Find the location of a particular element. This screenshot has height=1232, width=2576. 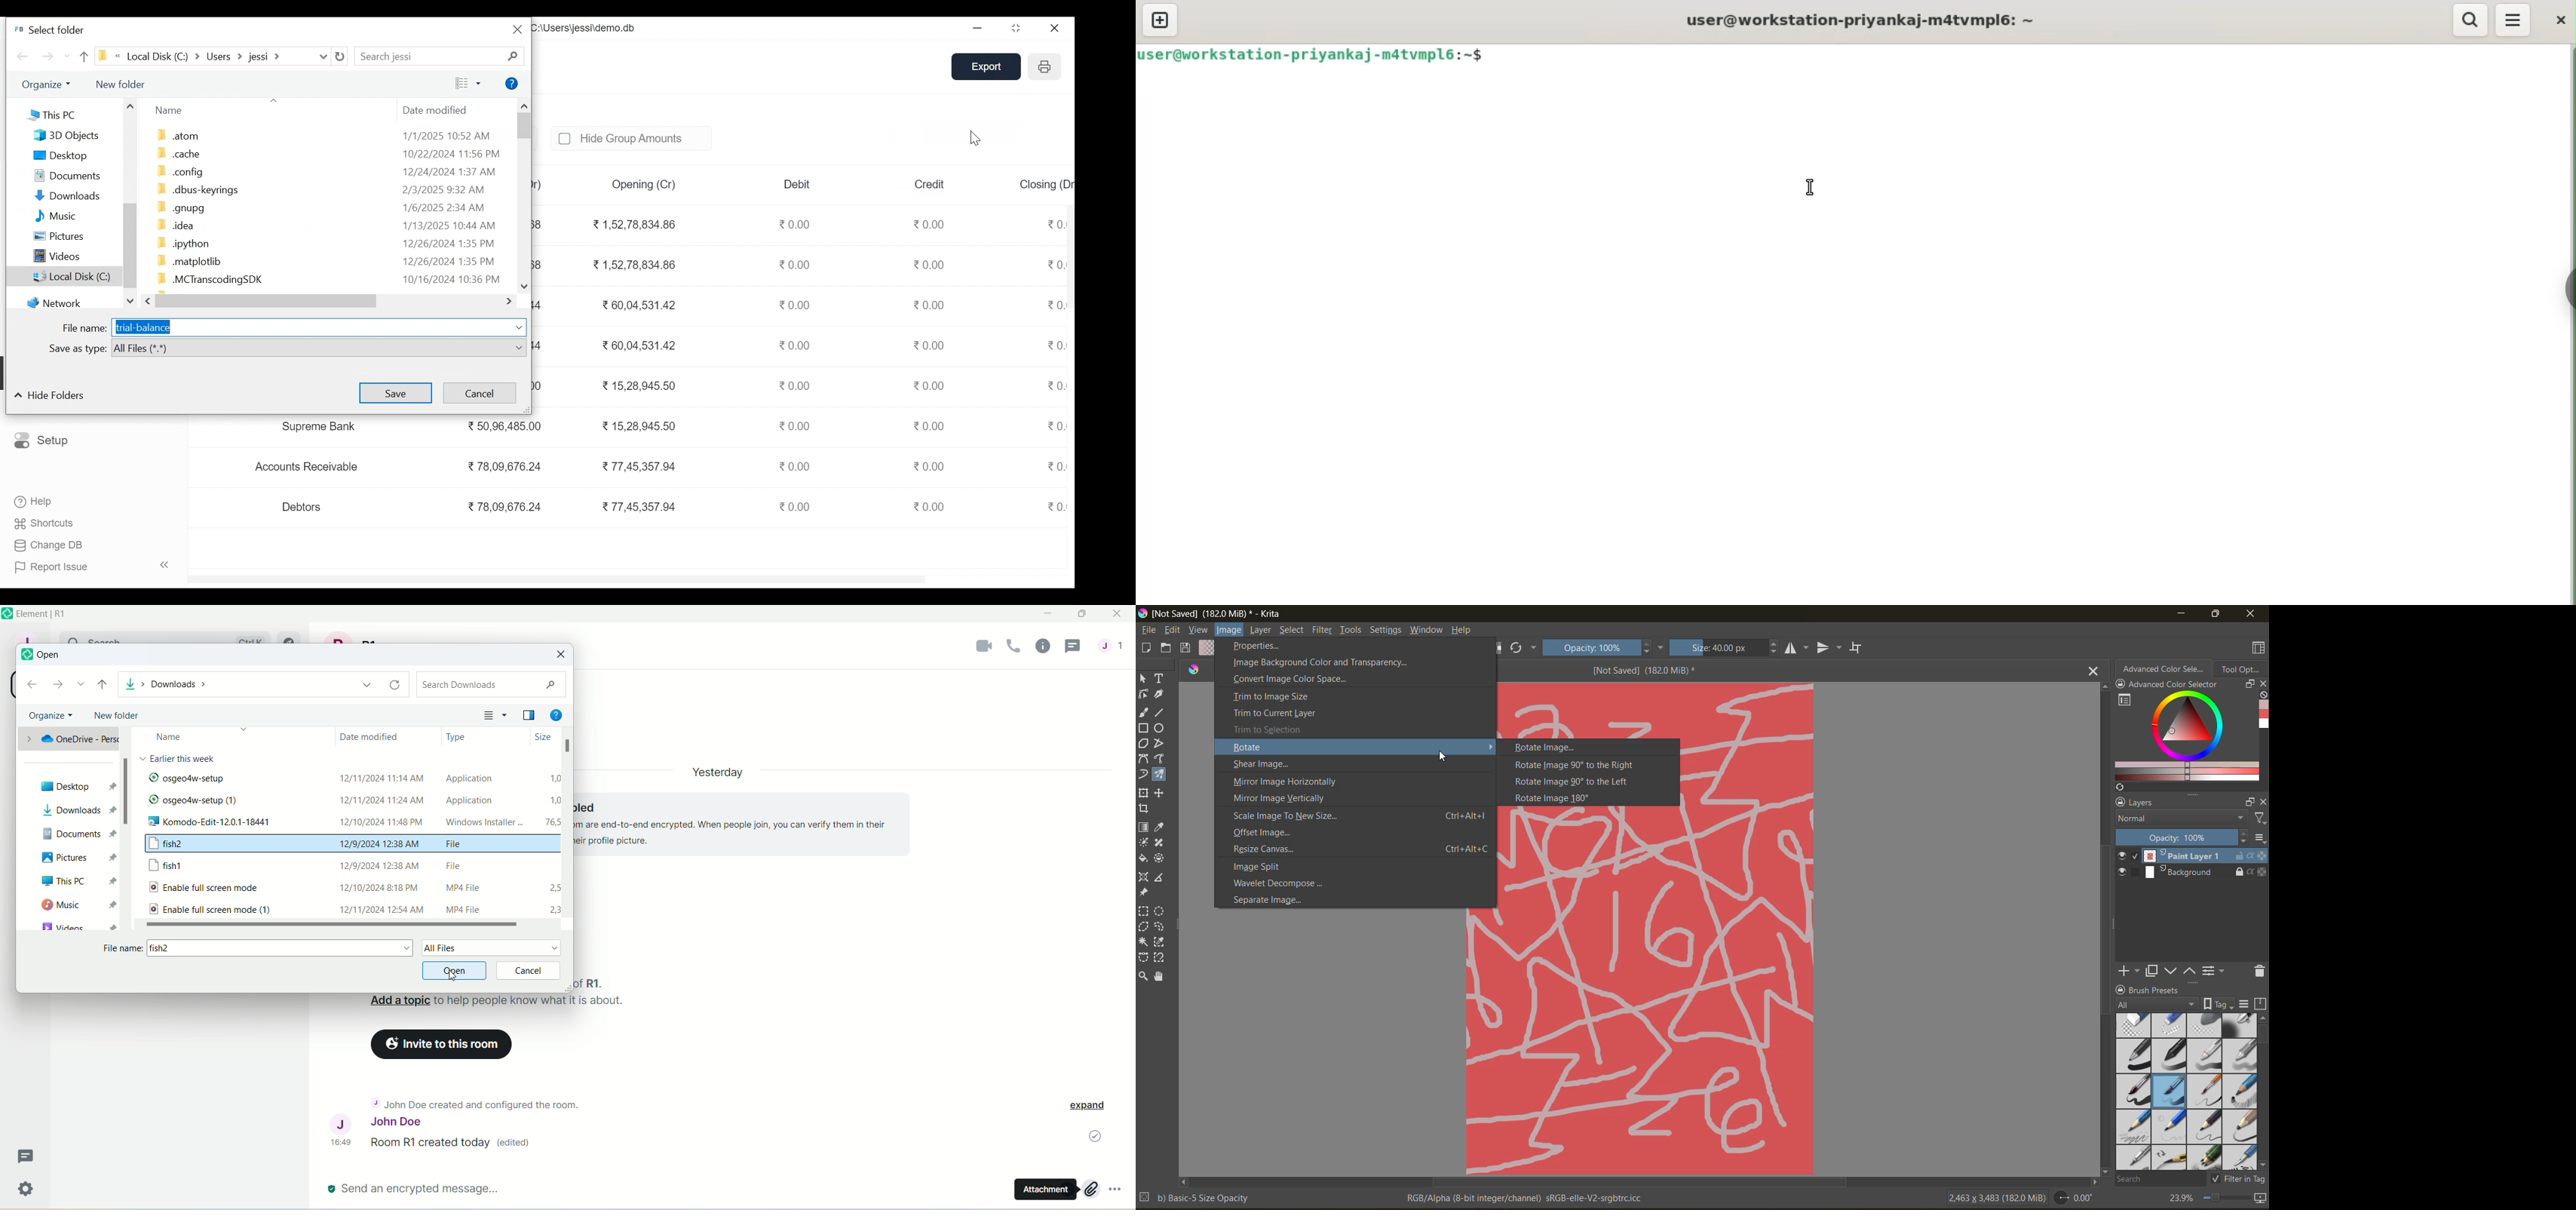

12/10/2024 8:18 PM is located at coordinates (383, 886).